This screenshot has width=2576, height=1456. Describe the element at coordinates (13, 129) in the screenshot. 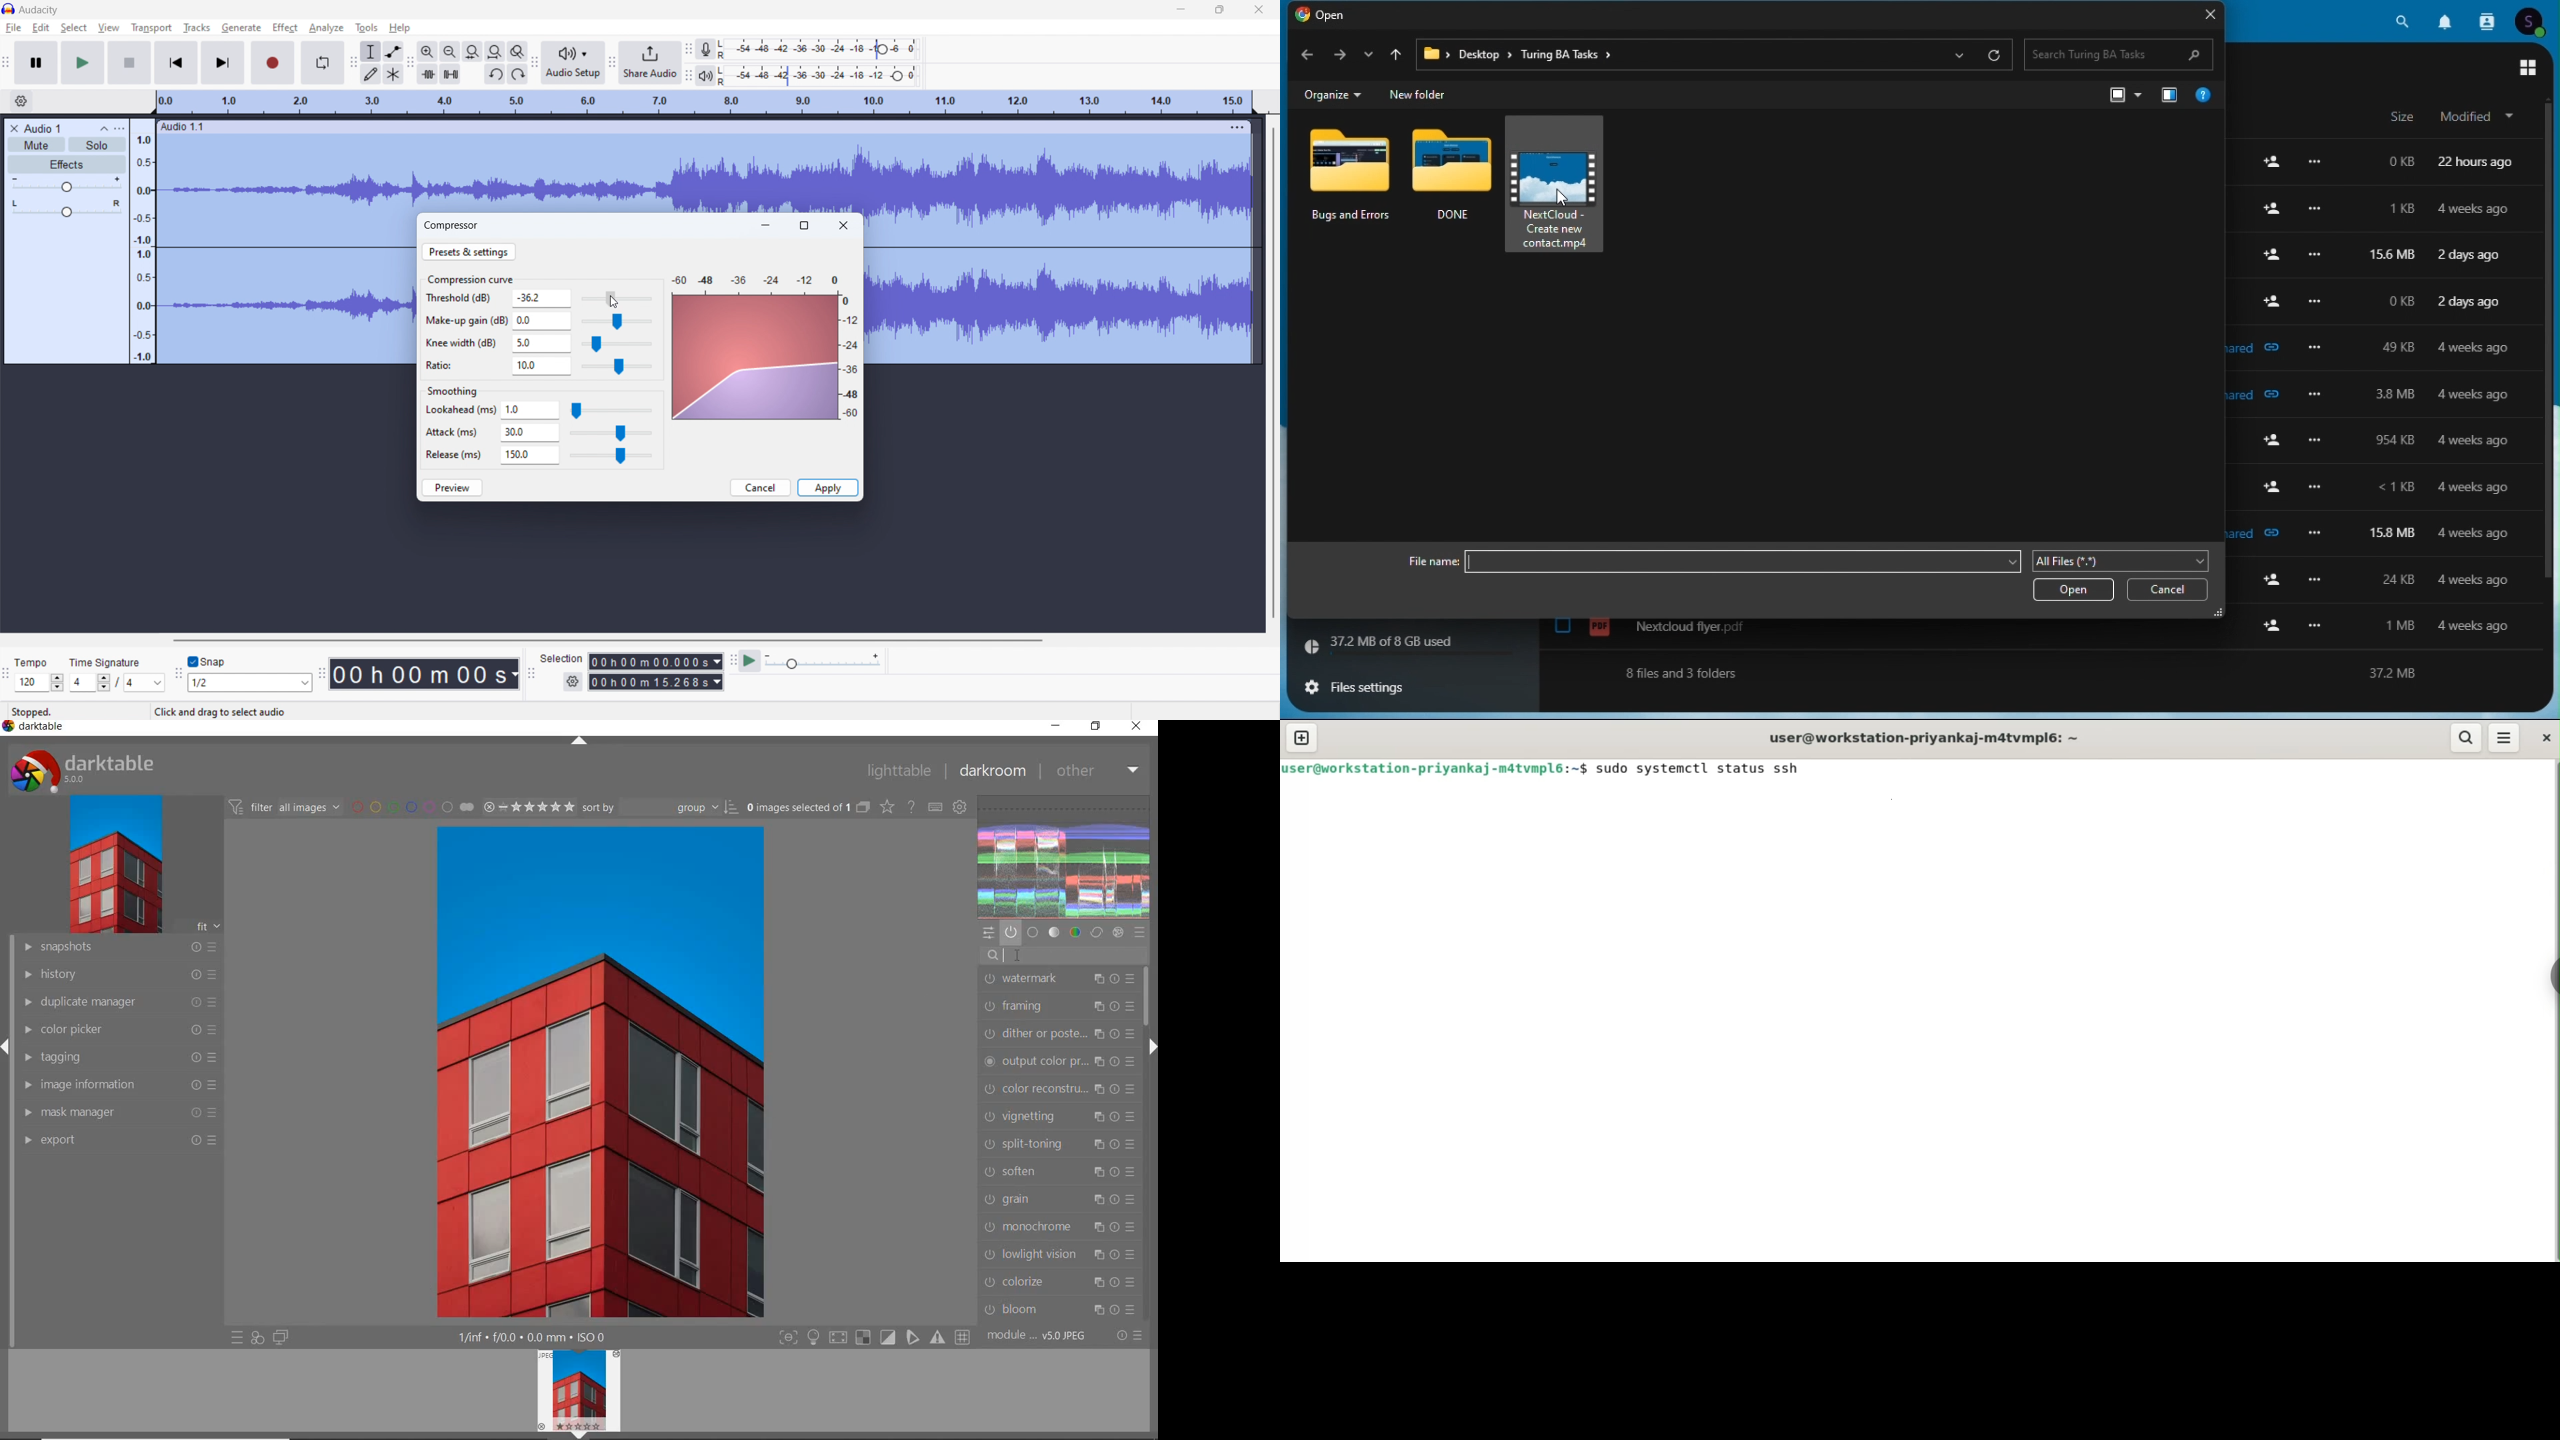

I see `delete audio` at that location.